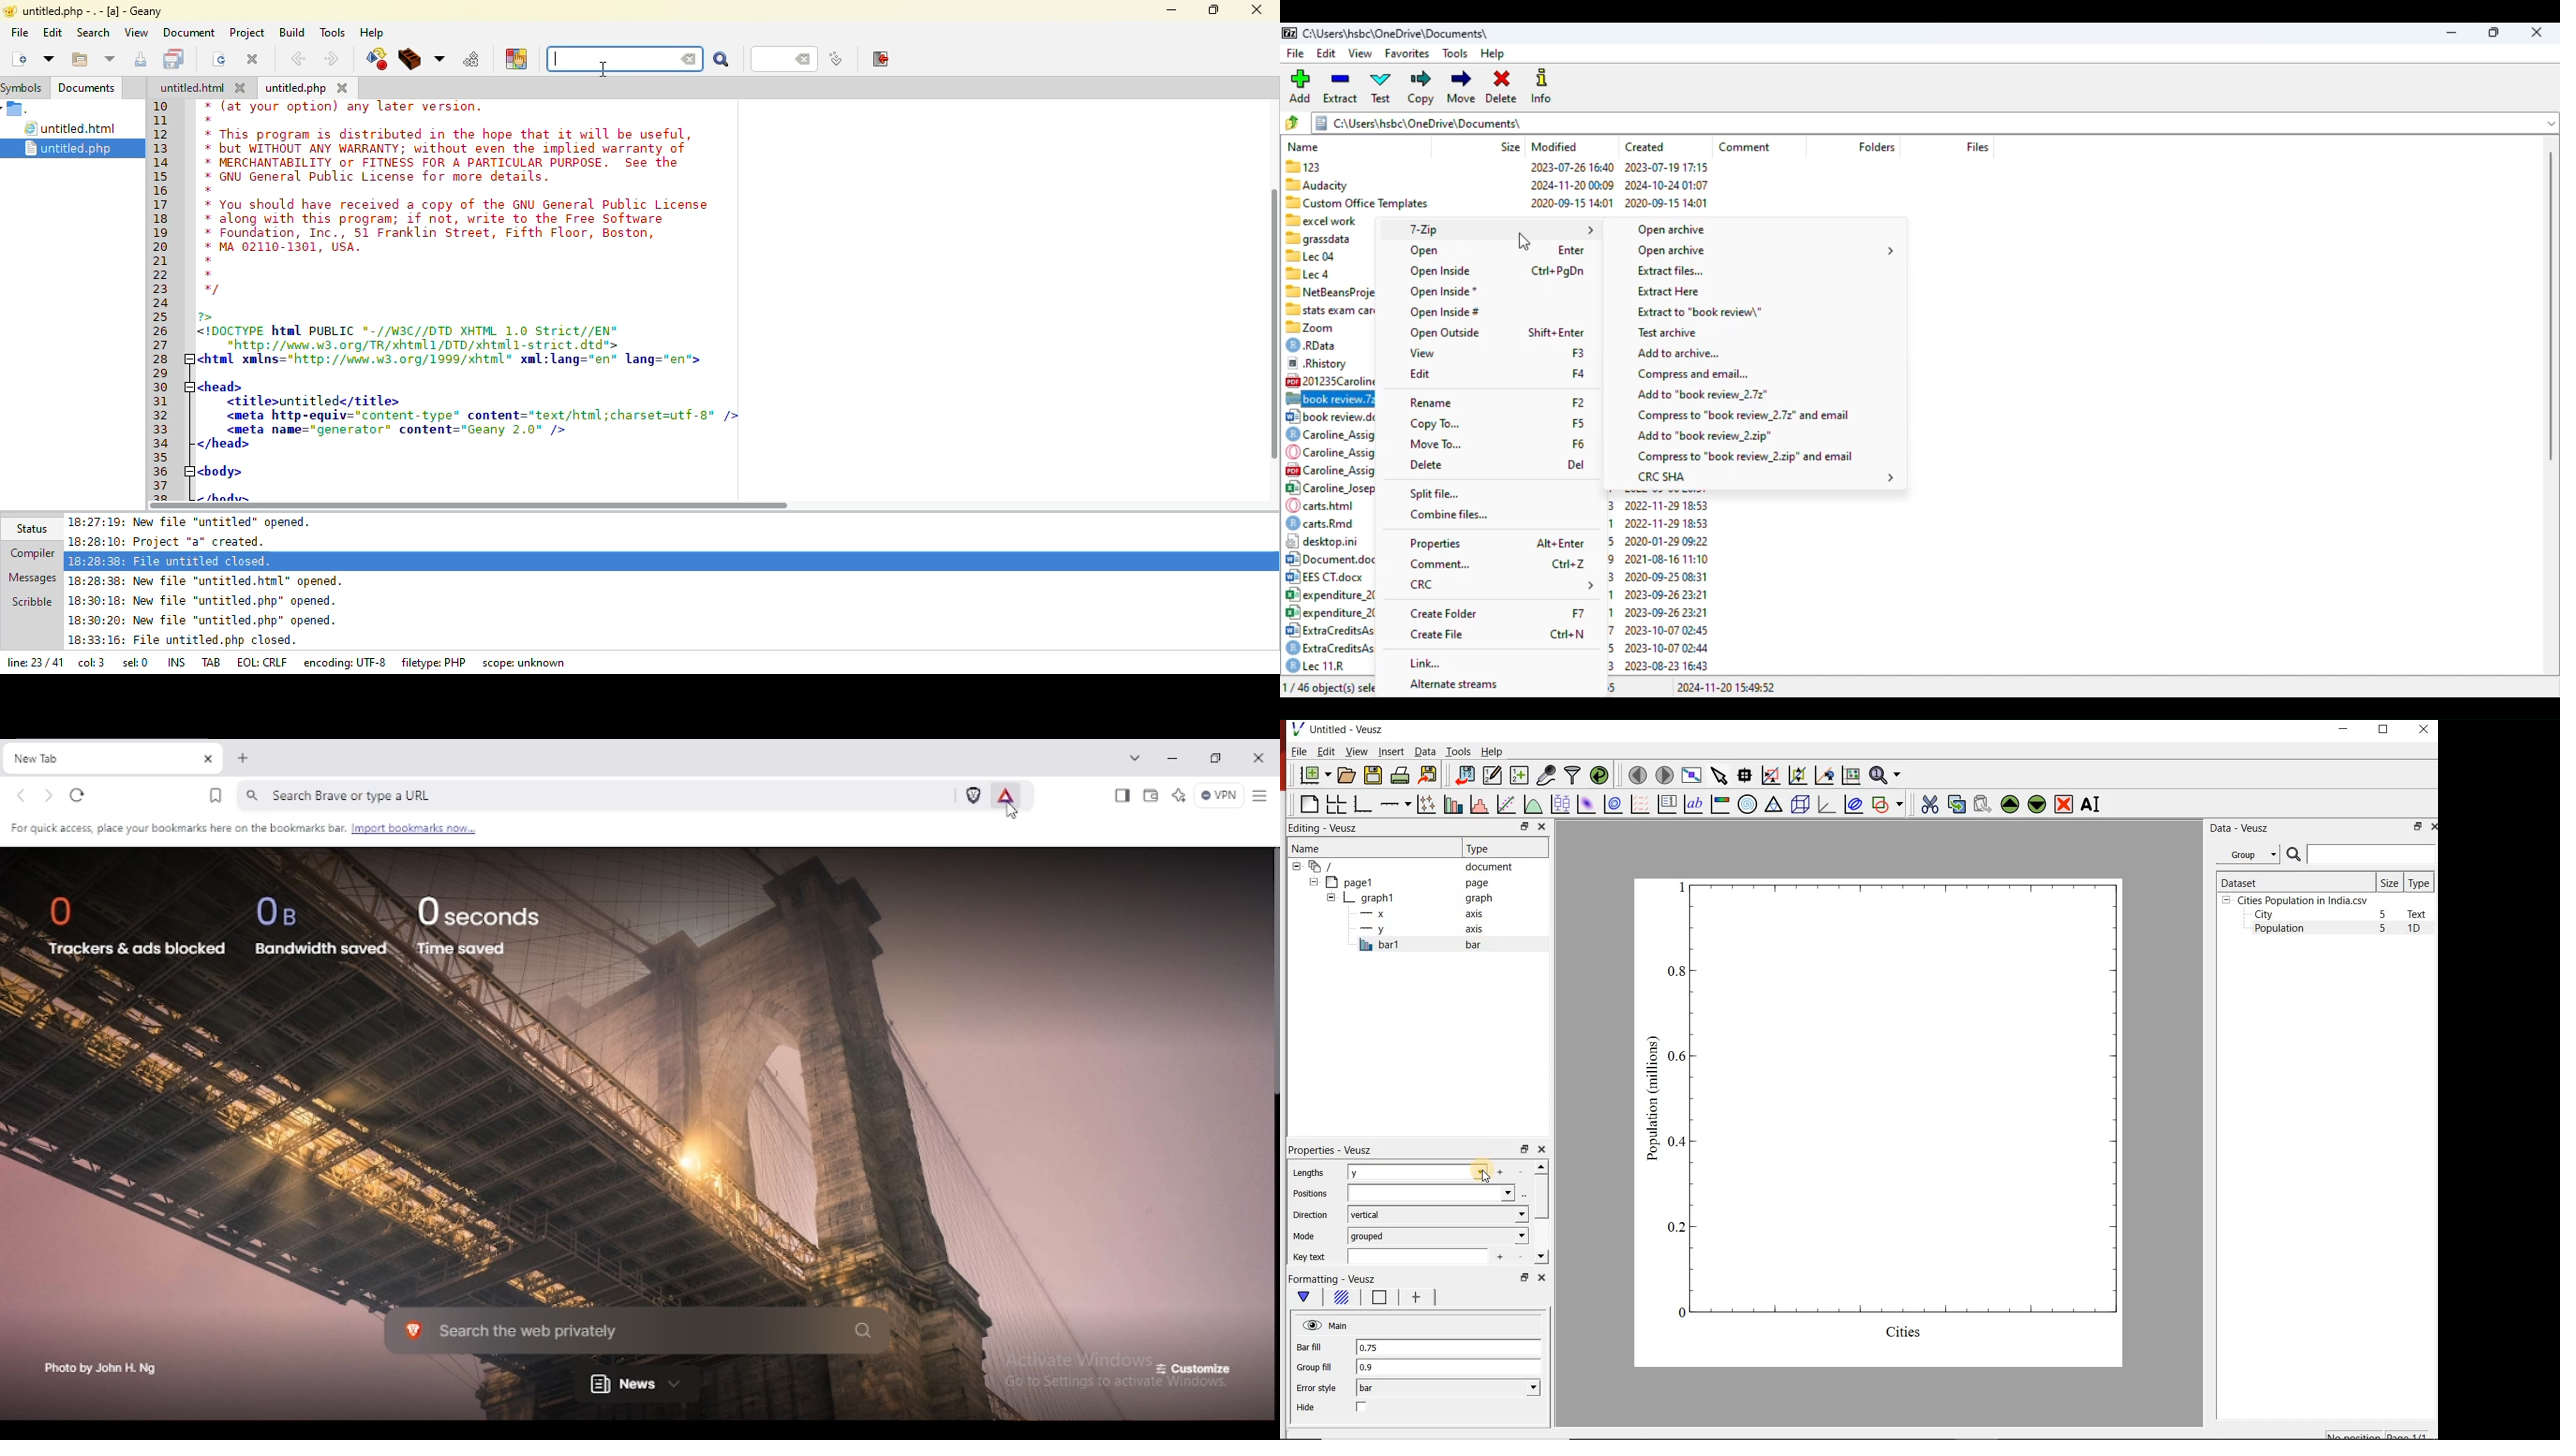 This screenshot has height=1456, width=2576. Describe the element at coordinates (1403, 882) in the screenshot. I see `page1` at that location.